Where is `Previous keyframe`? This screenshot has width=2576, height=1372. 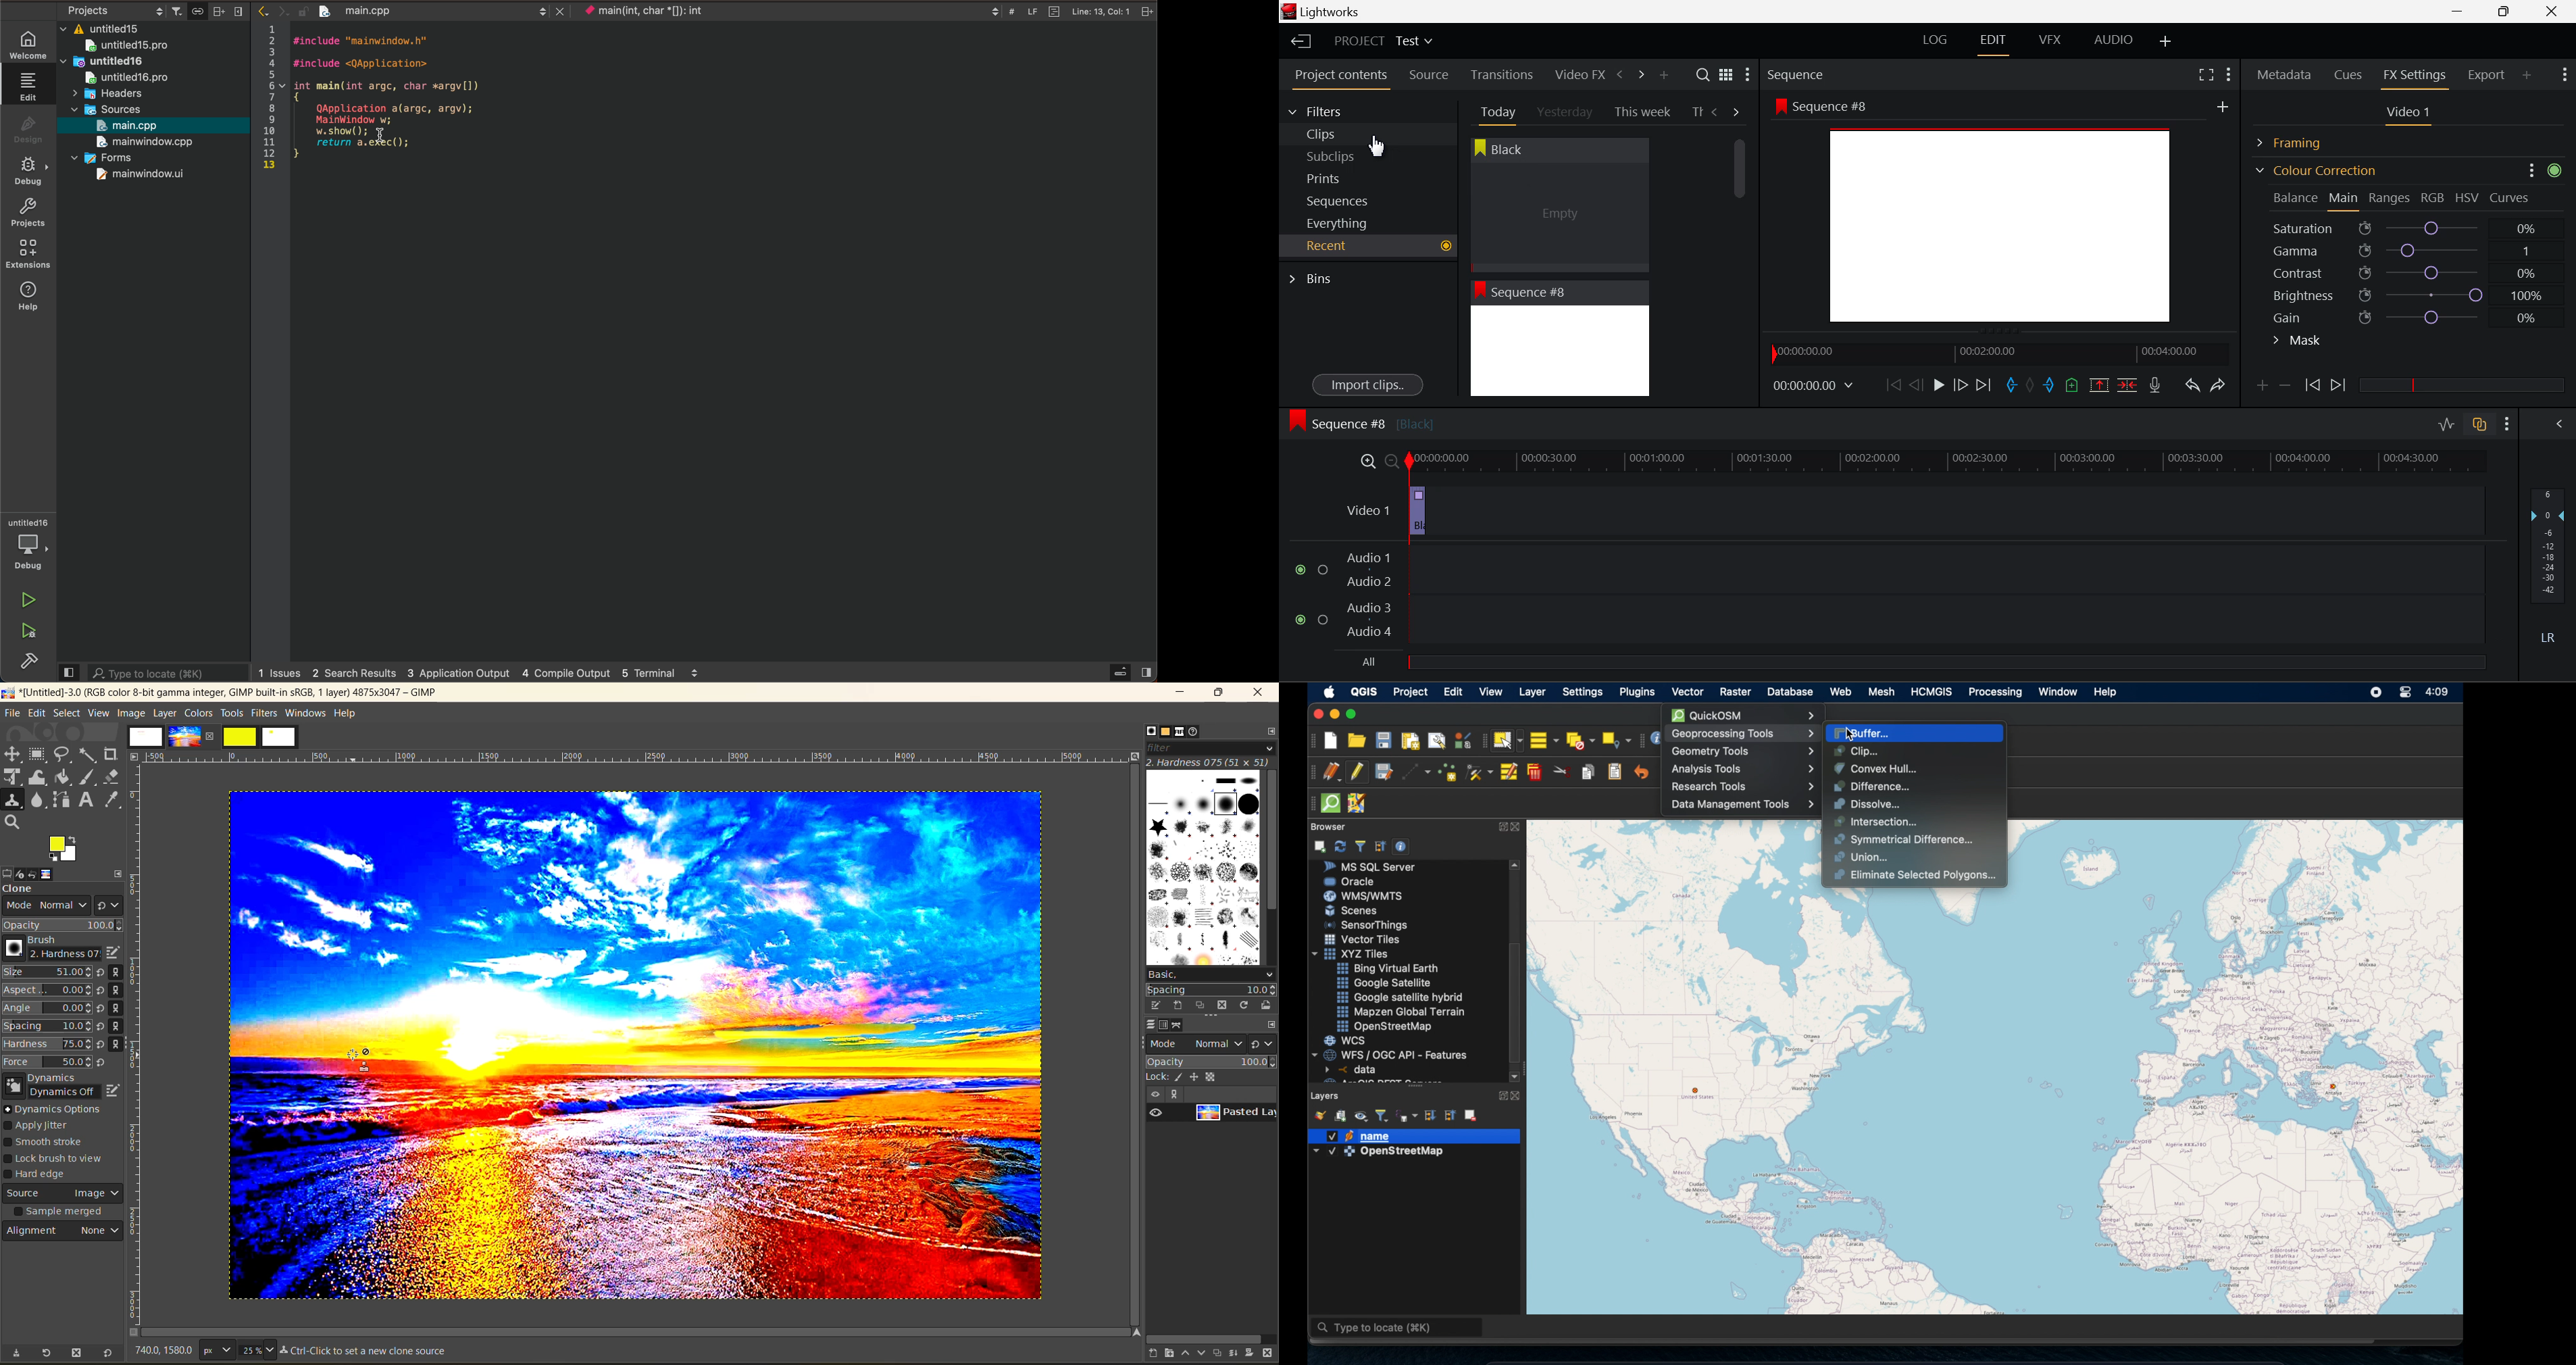
Previous keyframe is located at coordinates (2311, 386).